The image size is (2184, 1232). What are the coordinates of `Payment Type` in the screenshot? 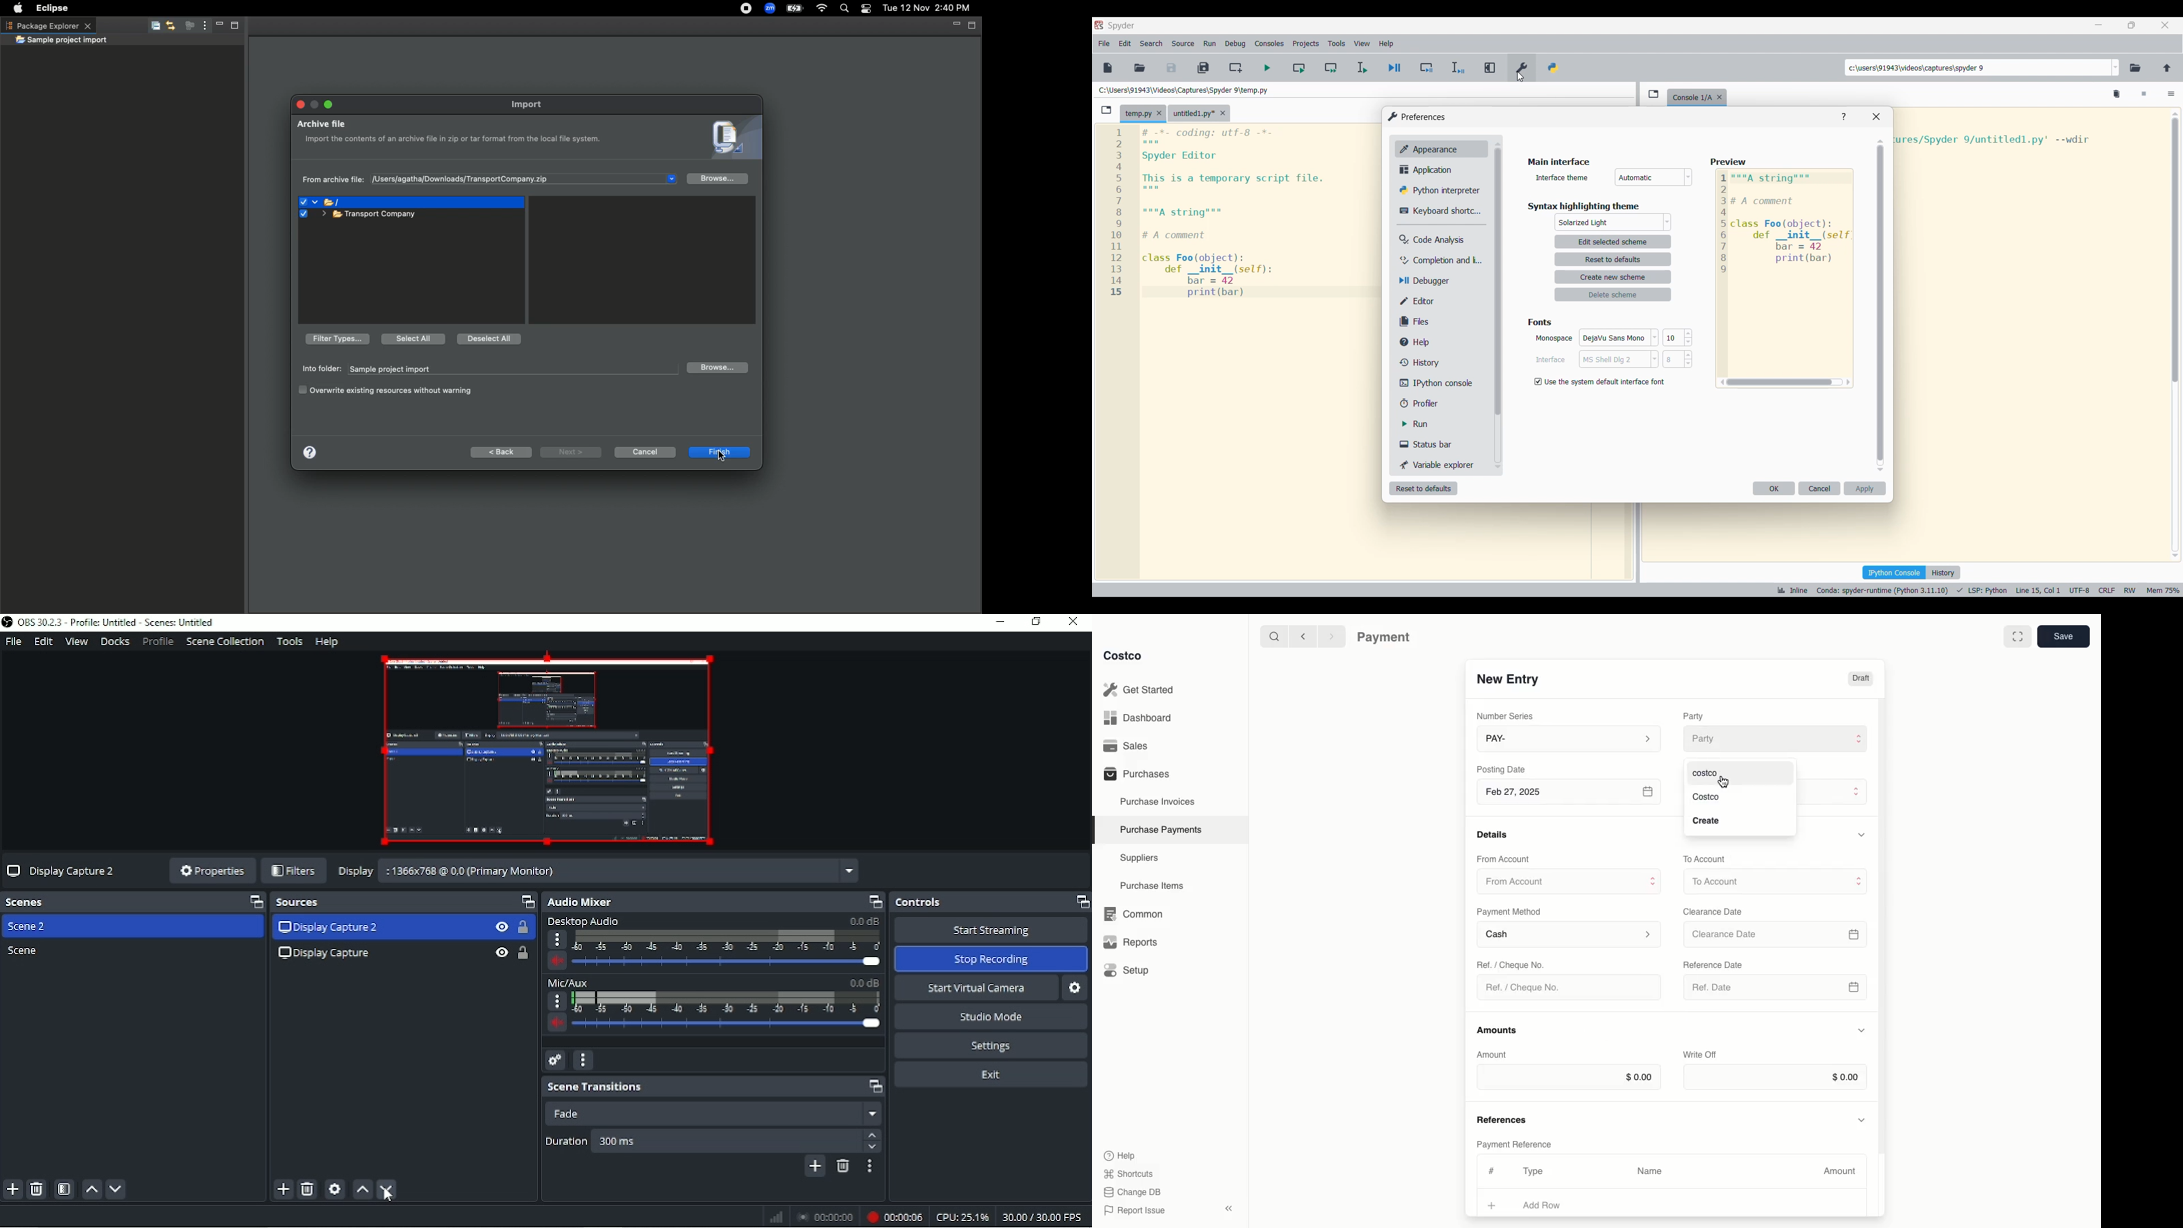 It's located at (1835, 792).